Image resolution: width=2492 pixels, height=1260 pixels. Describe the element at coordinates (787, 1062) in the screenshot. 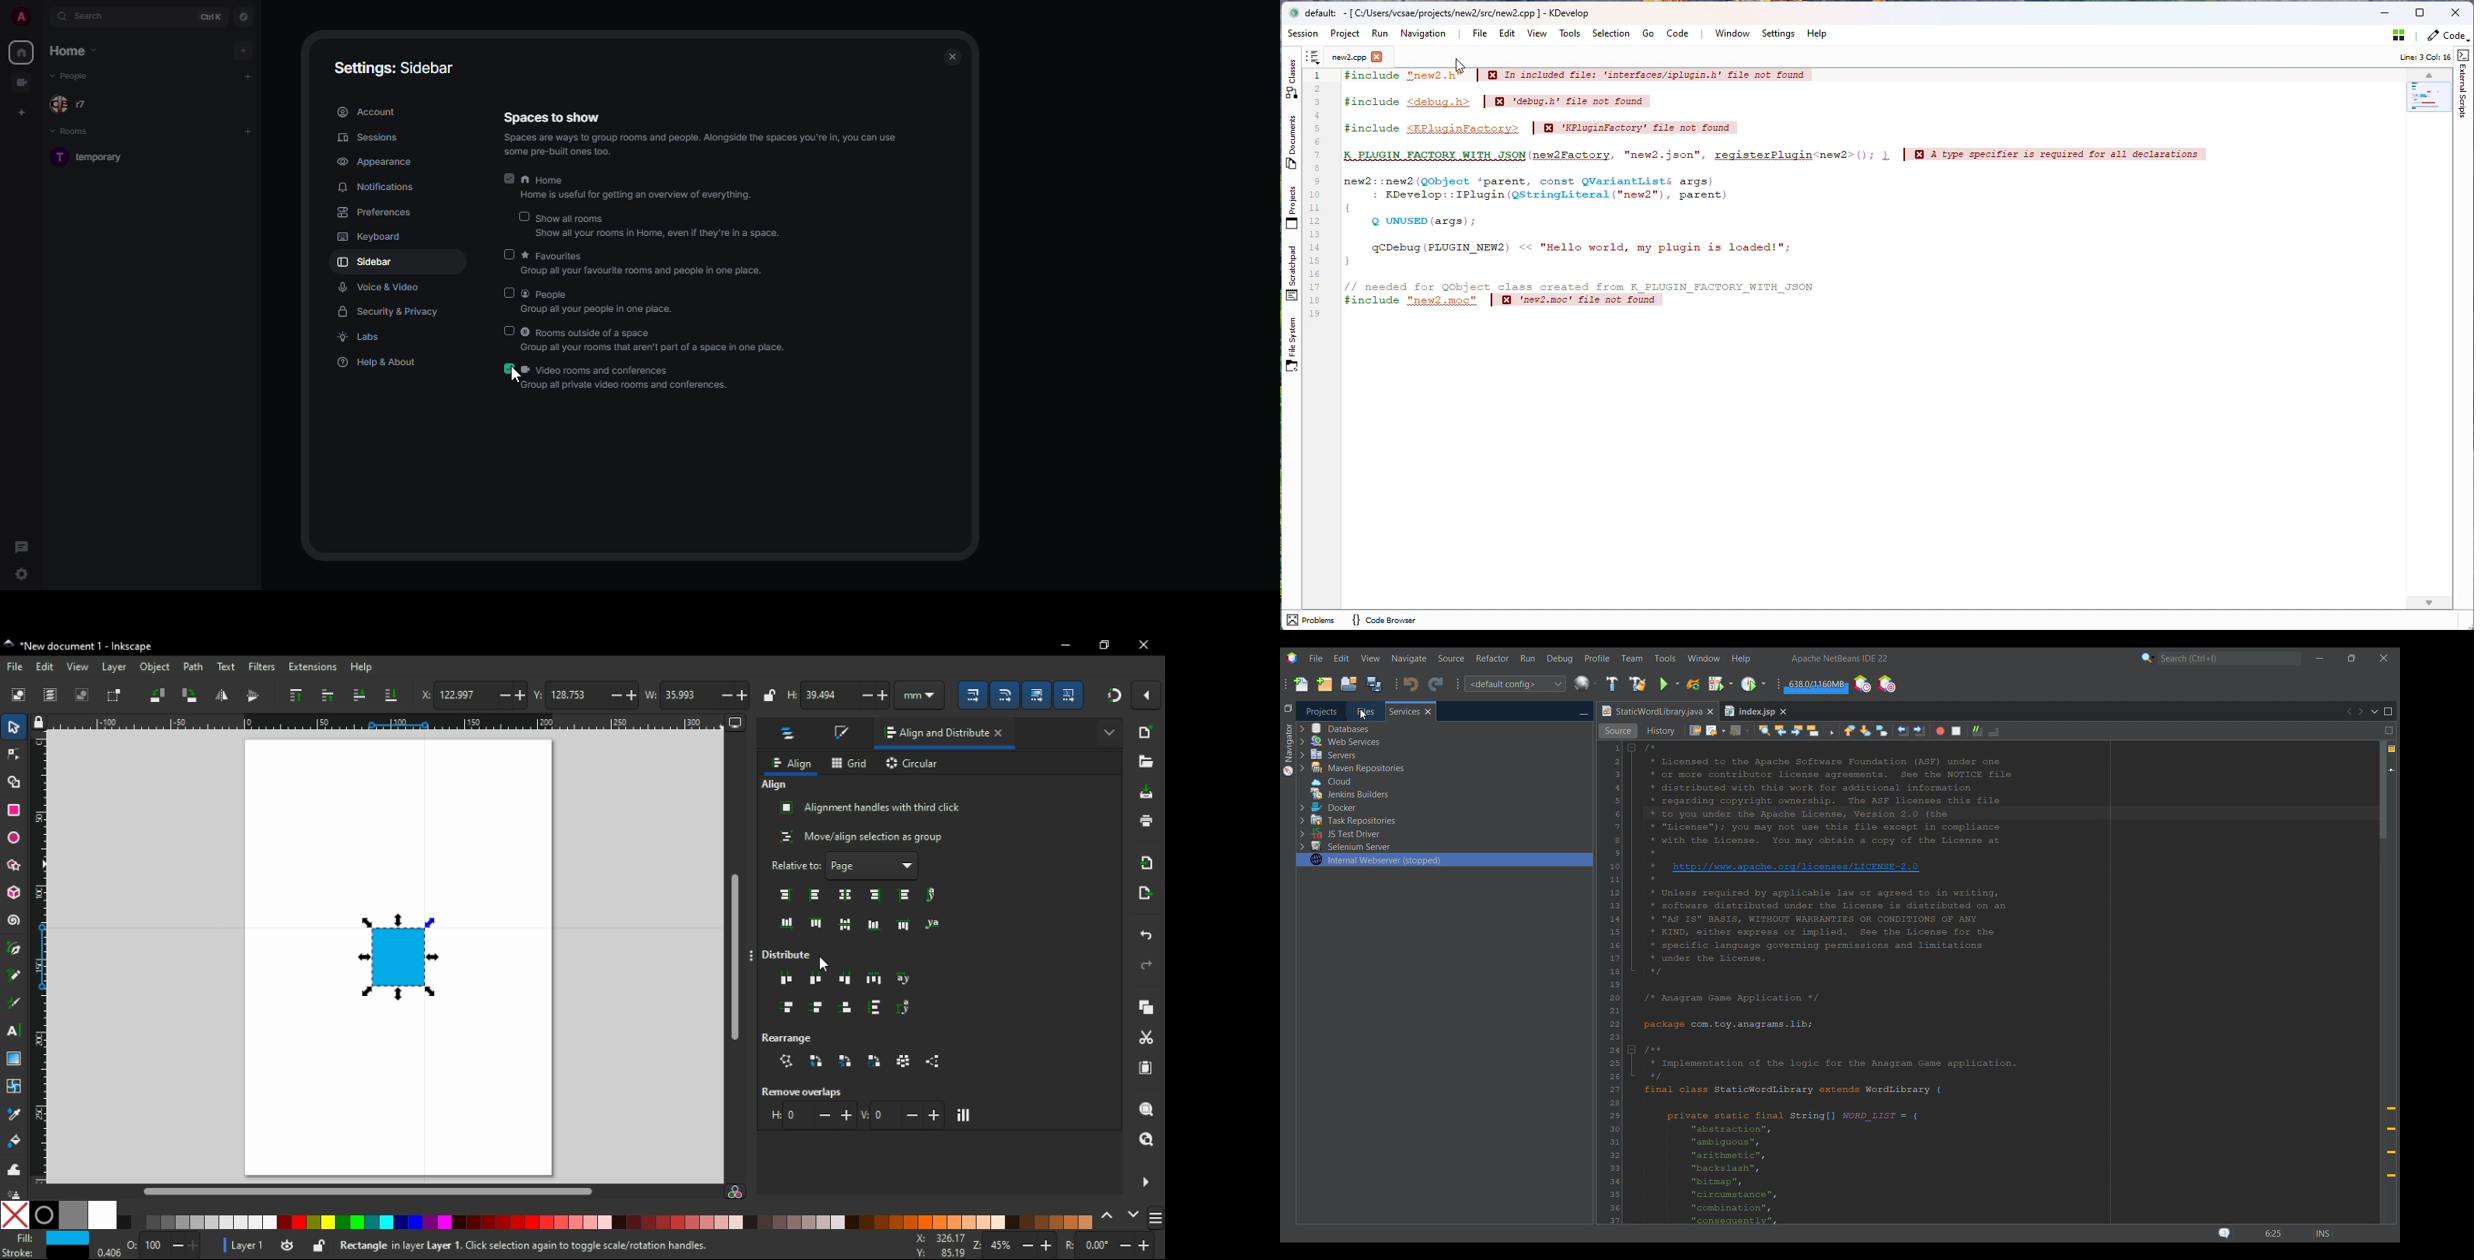

I see `nicely arrange selected connector network` at that location.